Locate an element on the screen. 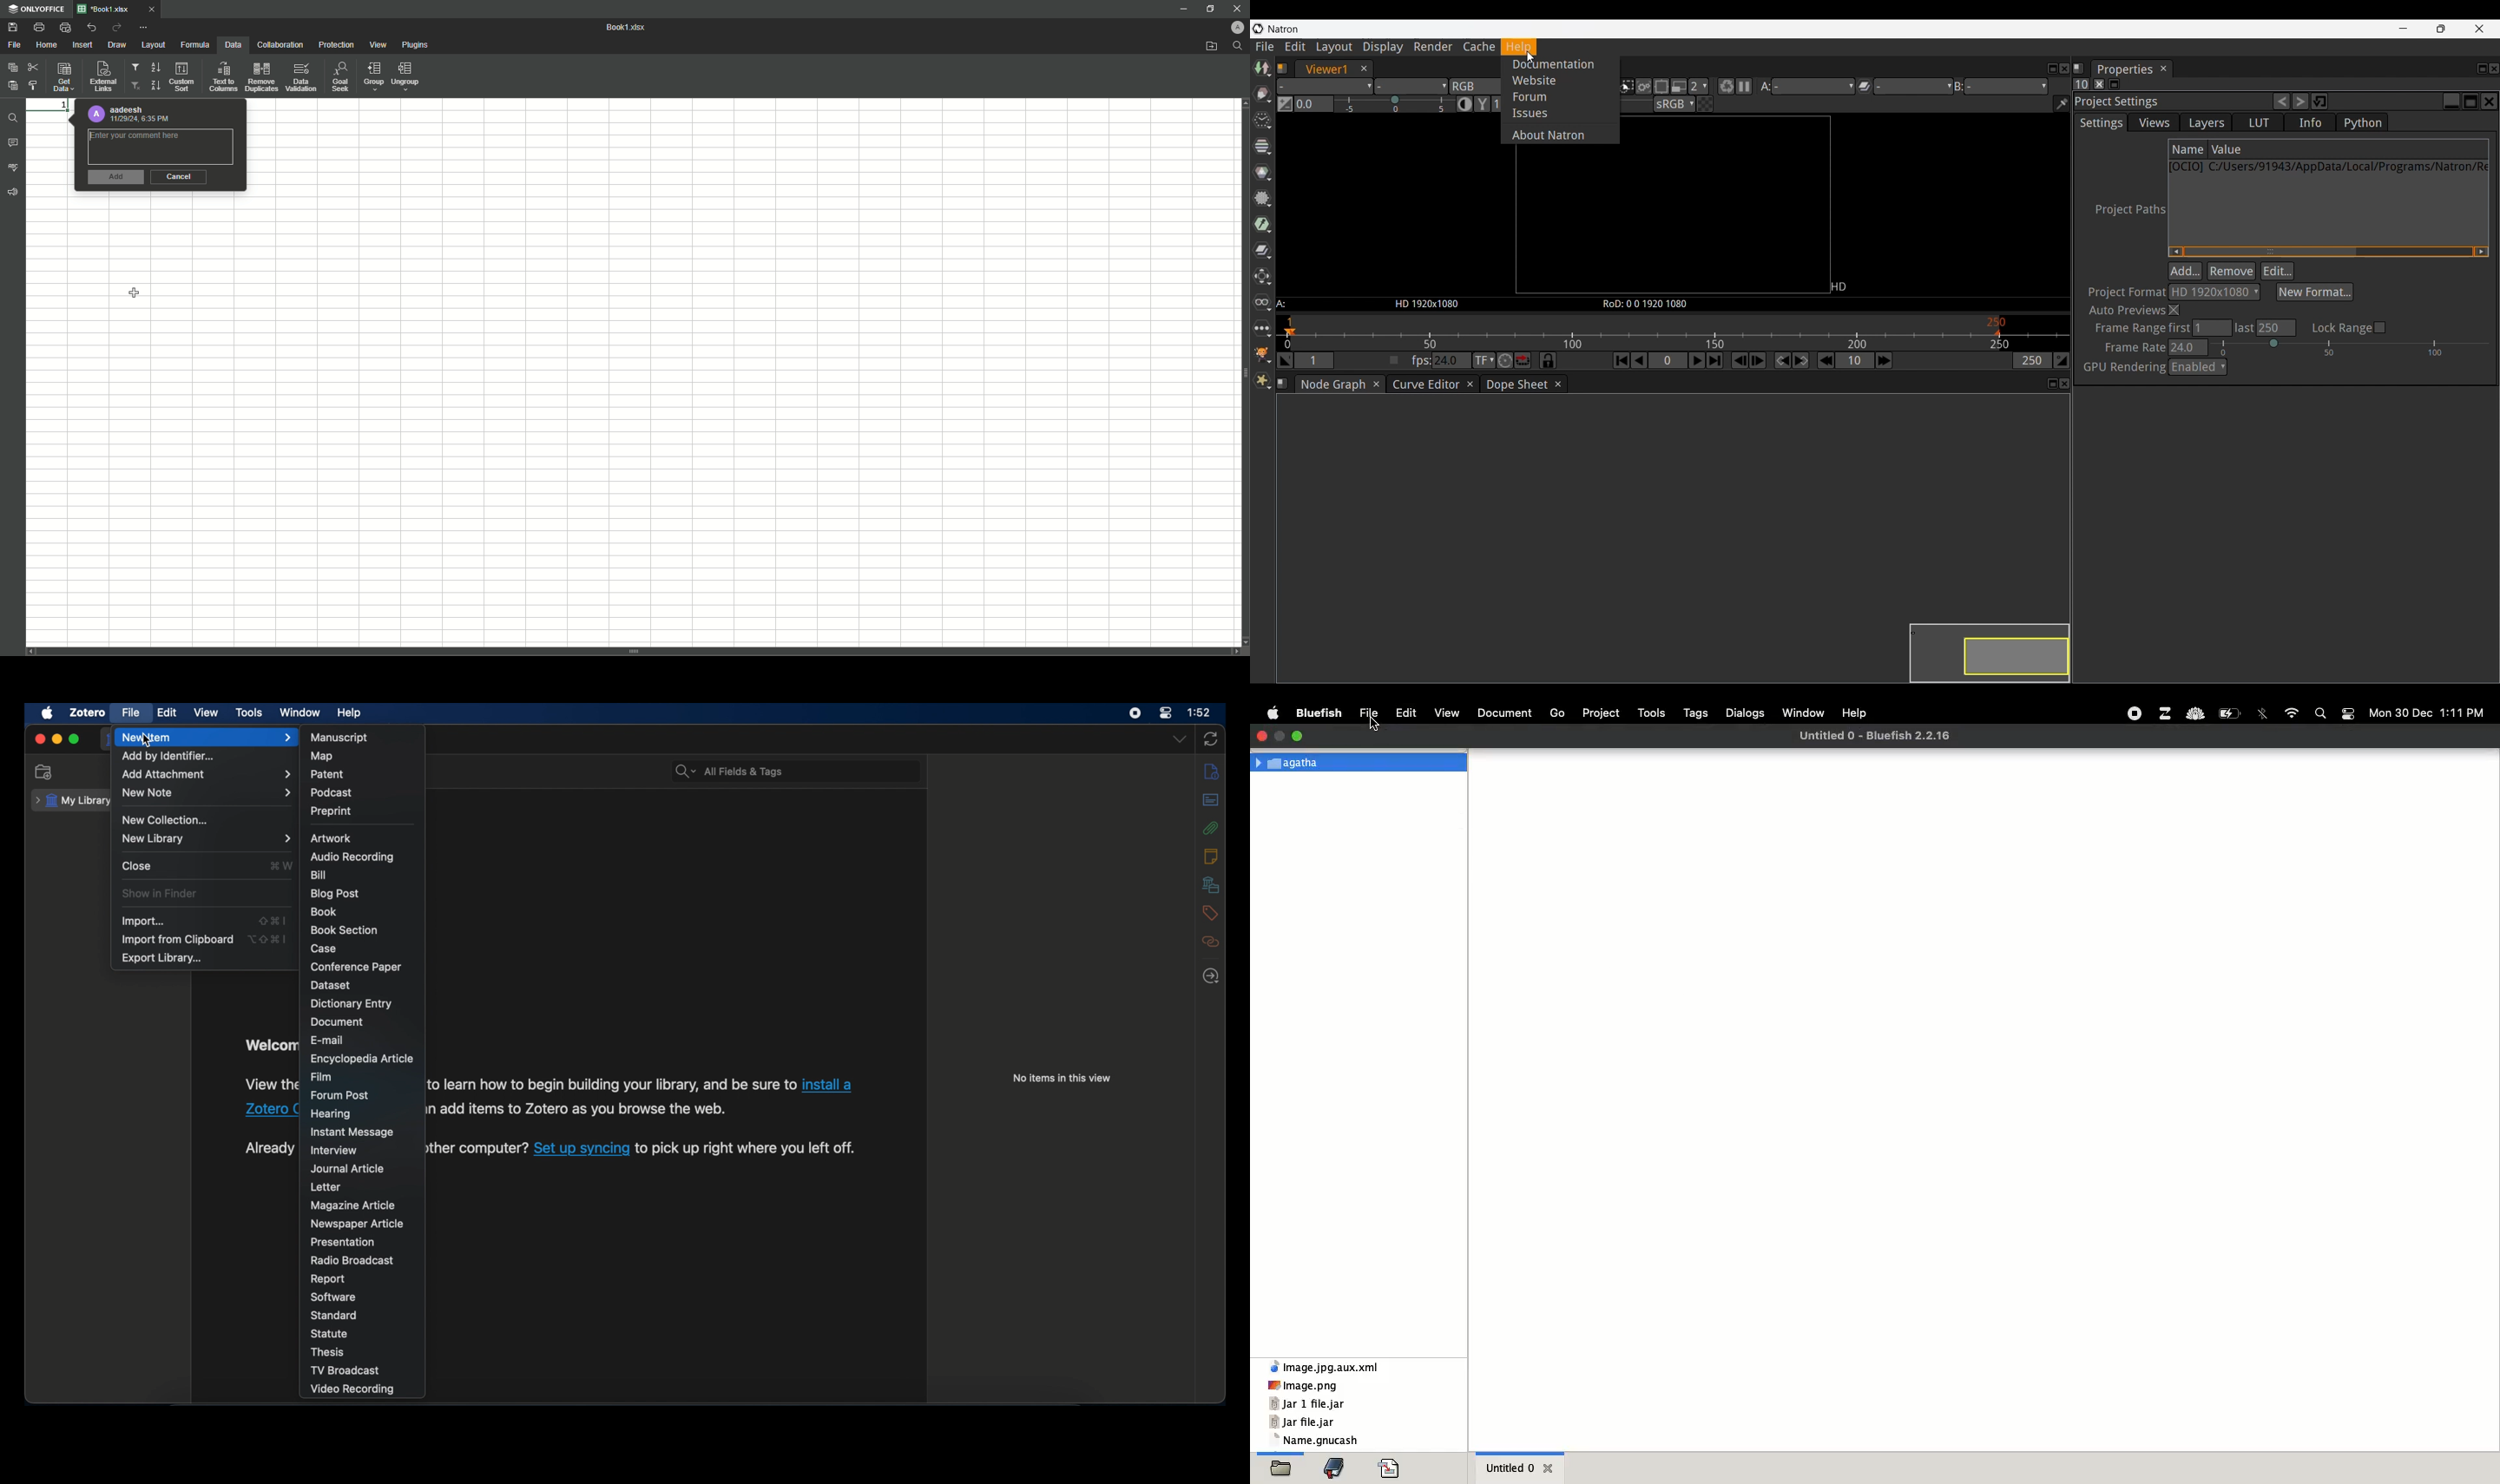 The image size is (2520, 1484). document is located at coordinates (337, 1023).